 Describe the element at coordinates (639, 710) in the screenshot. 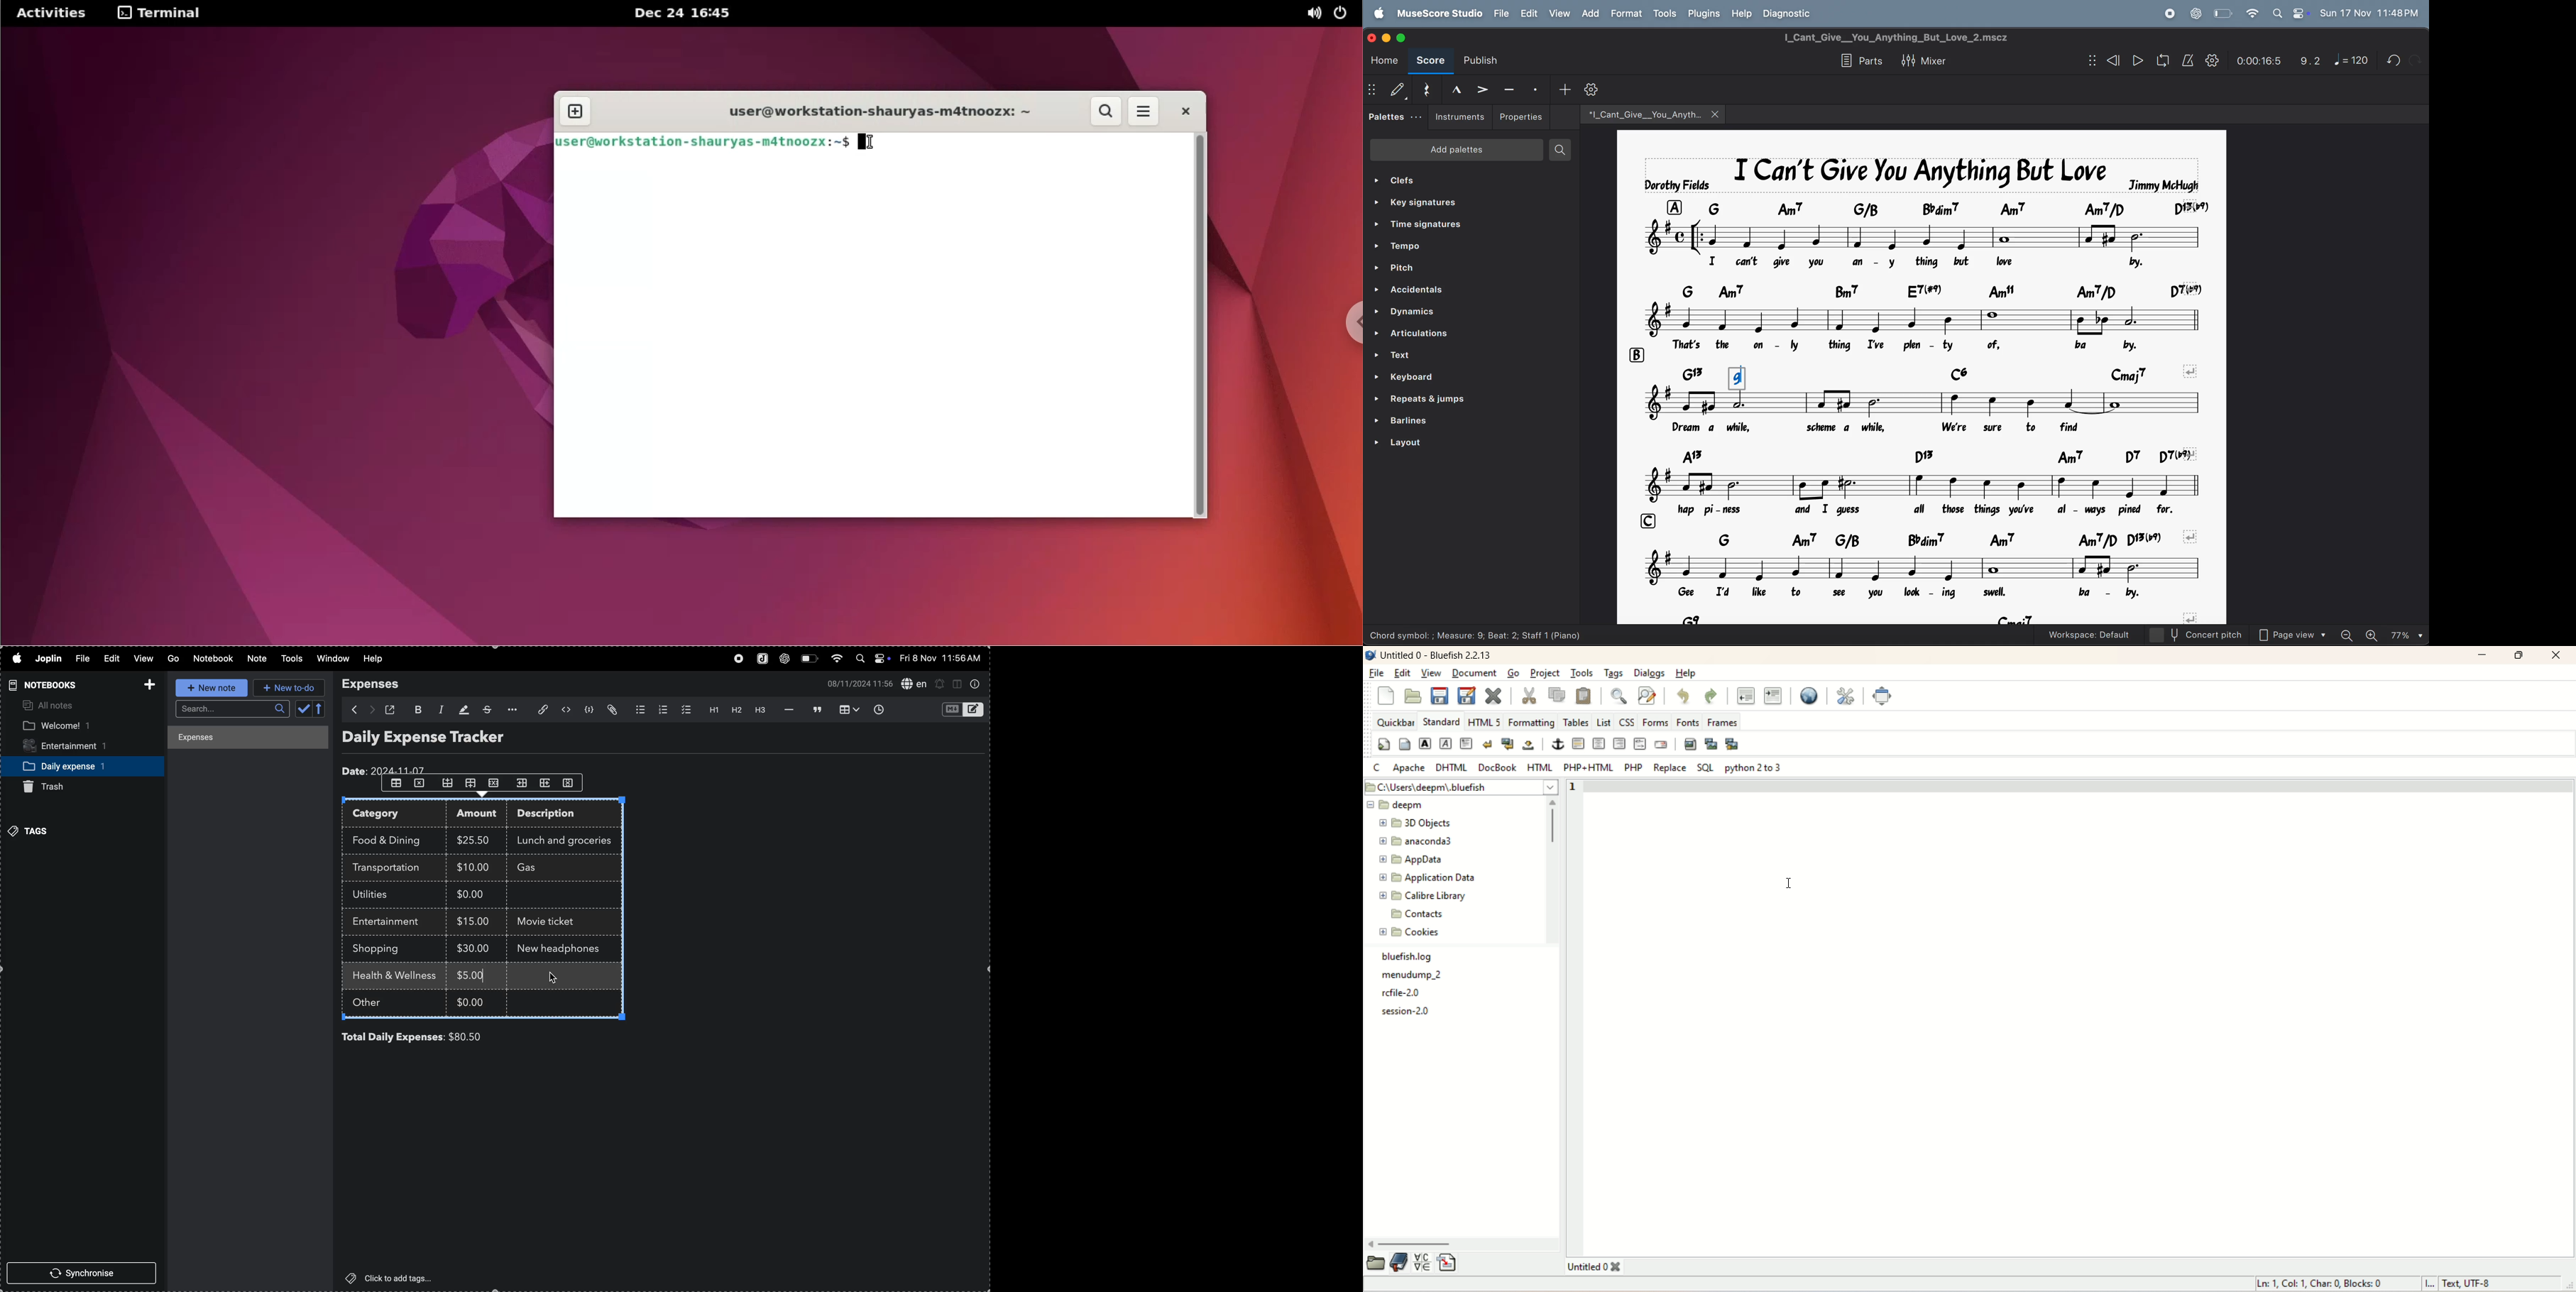

I see `bulletlist` at that location.